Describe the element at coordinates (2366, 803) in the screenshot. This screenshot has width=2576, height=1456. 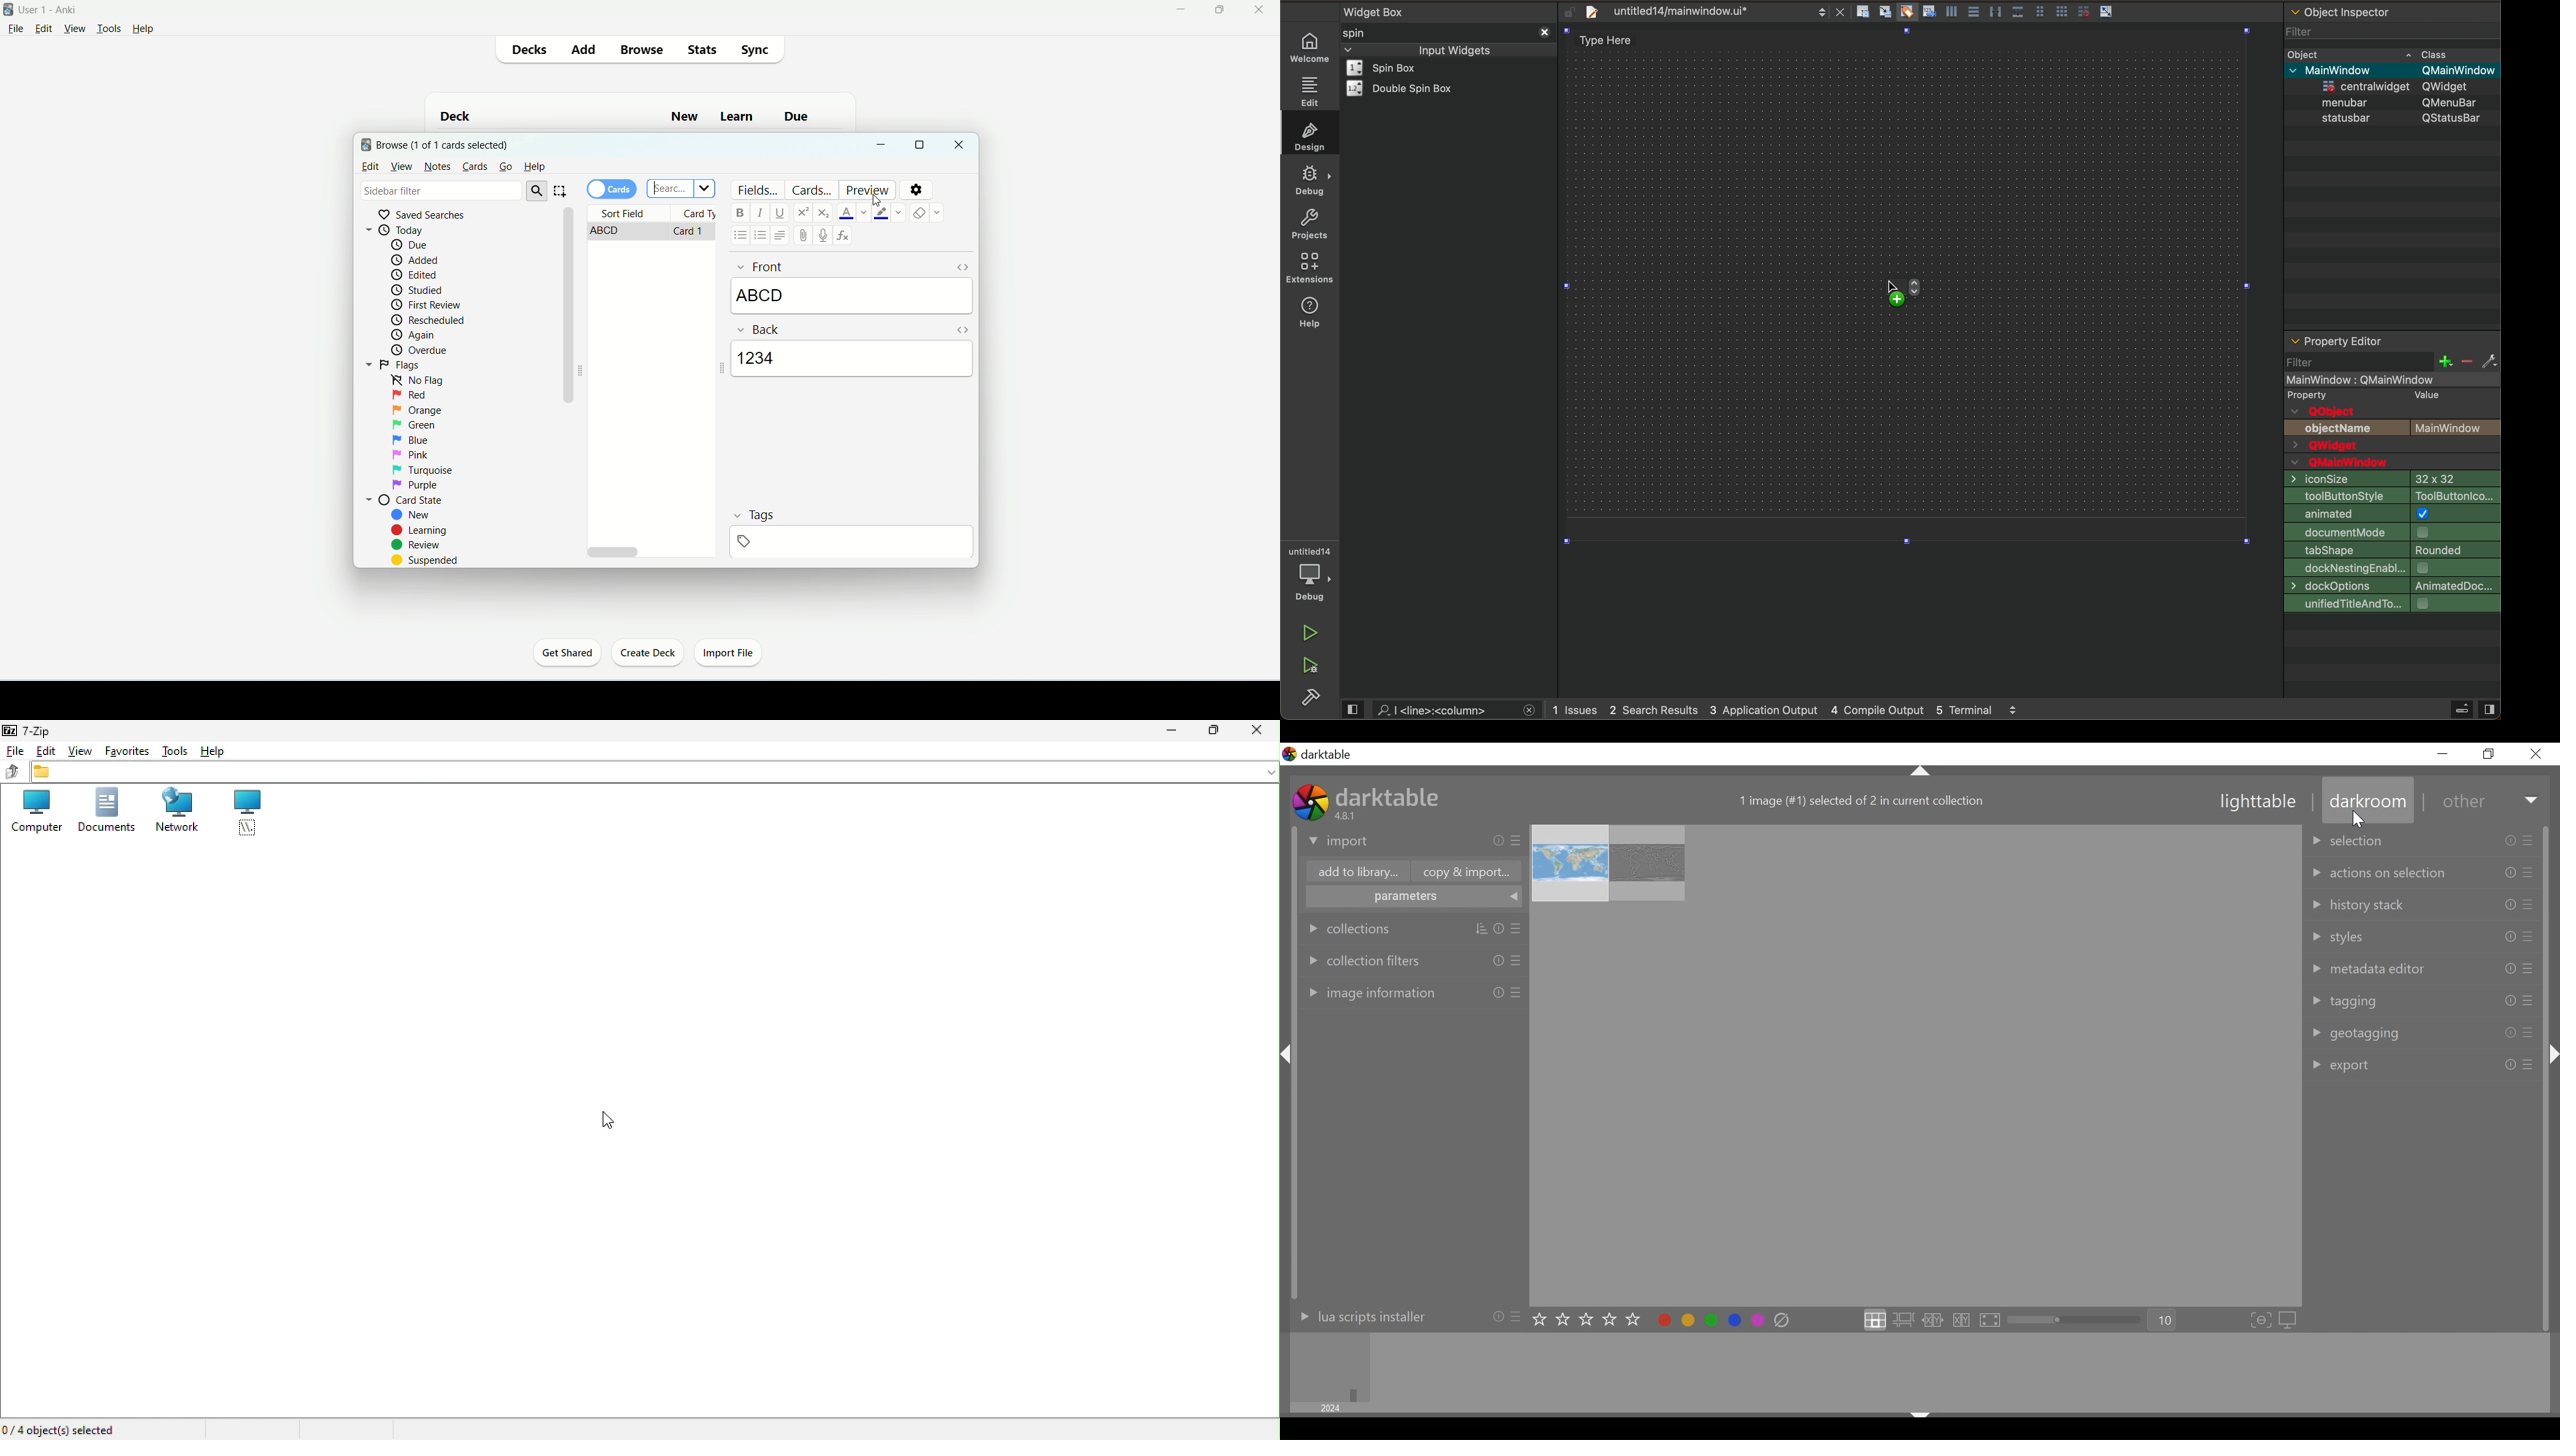
I see `darkroom` at that location.